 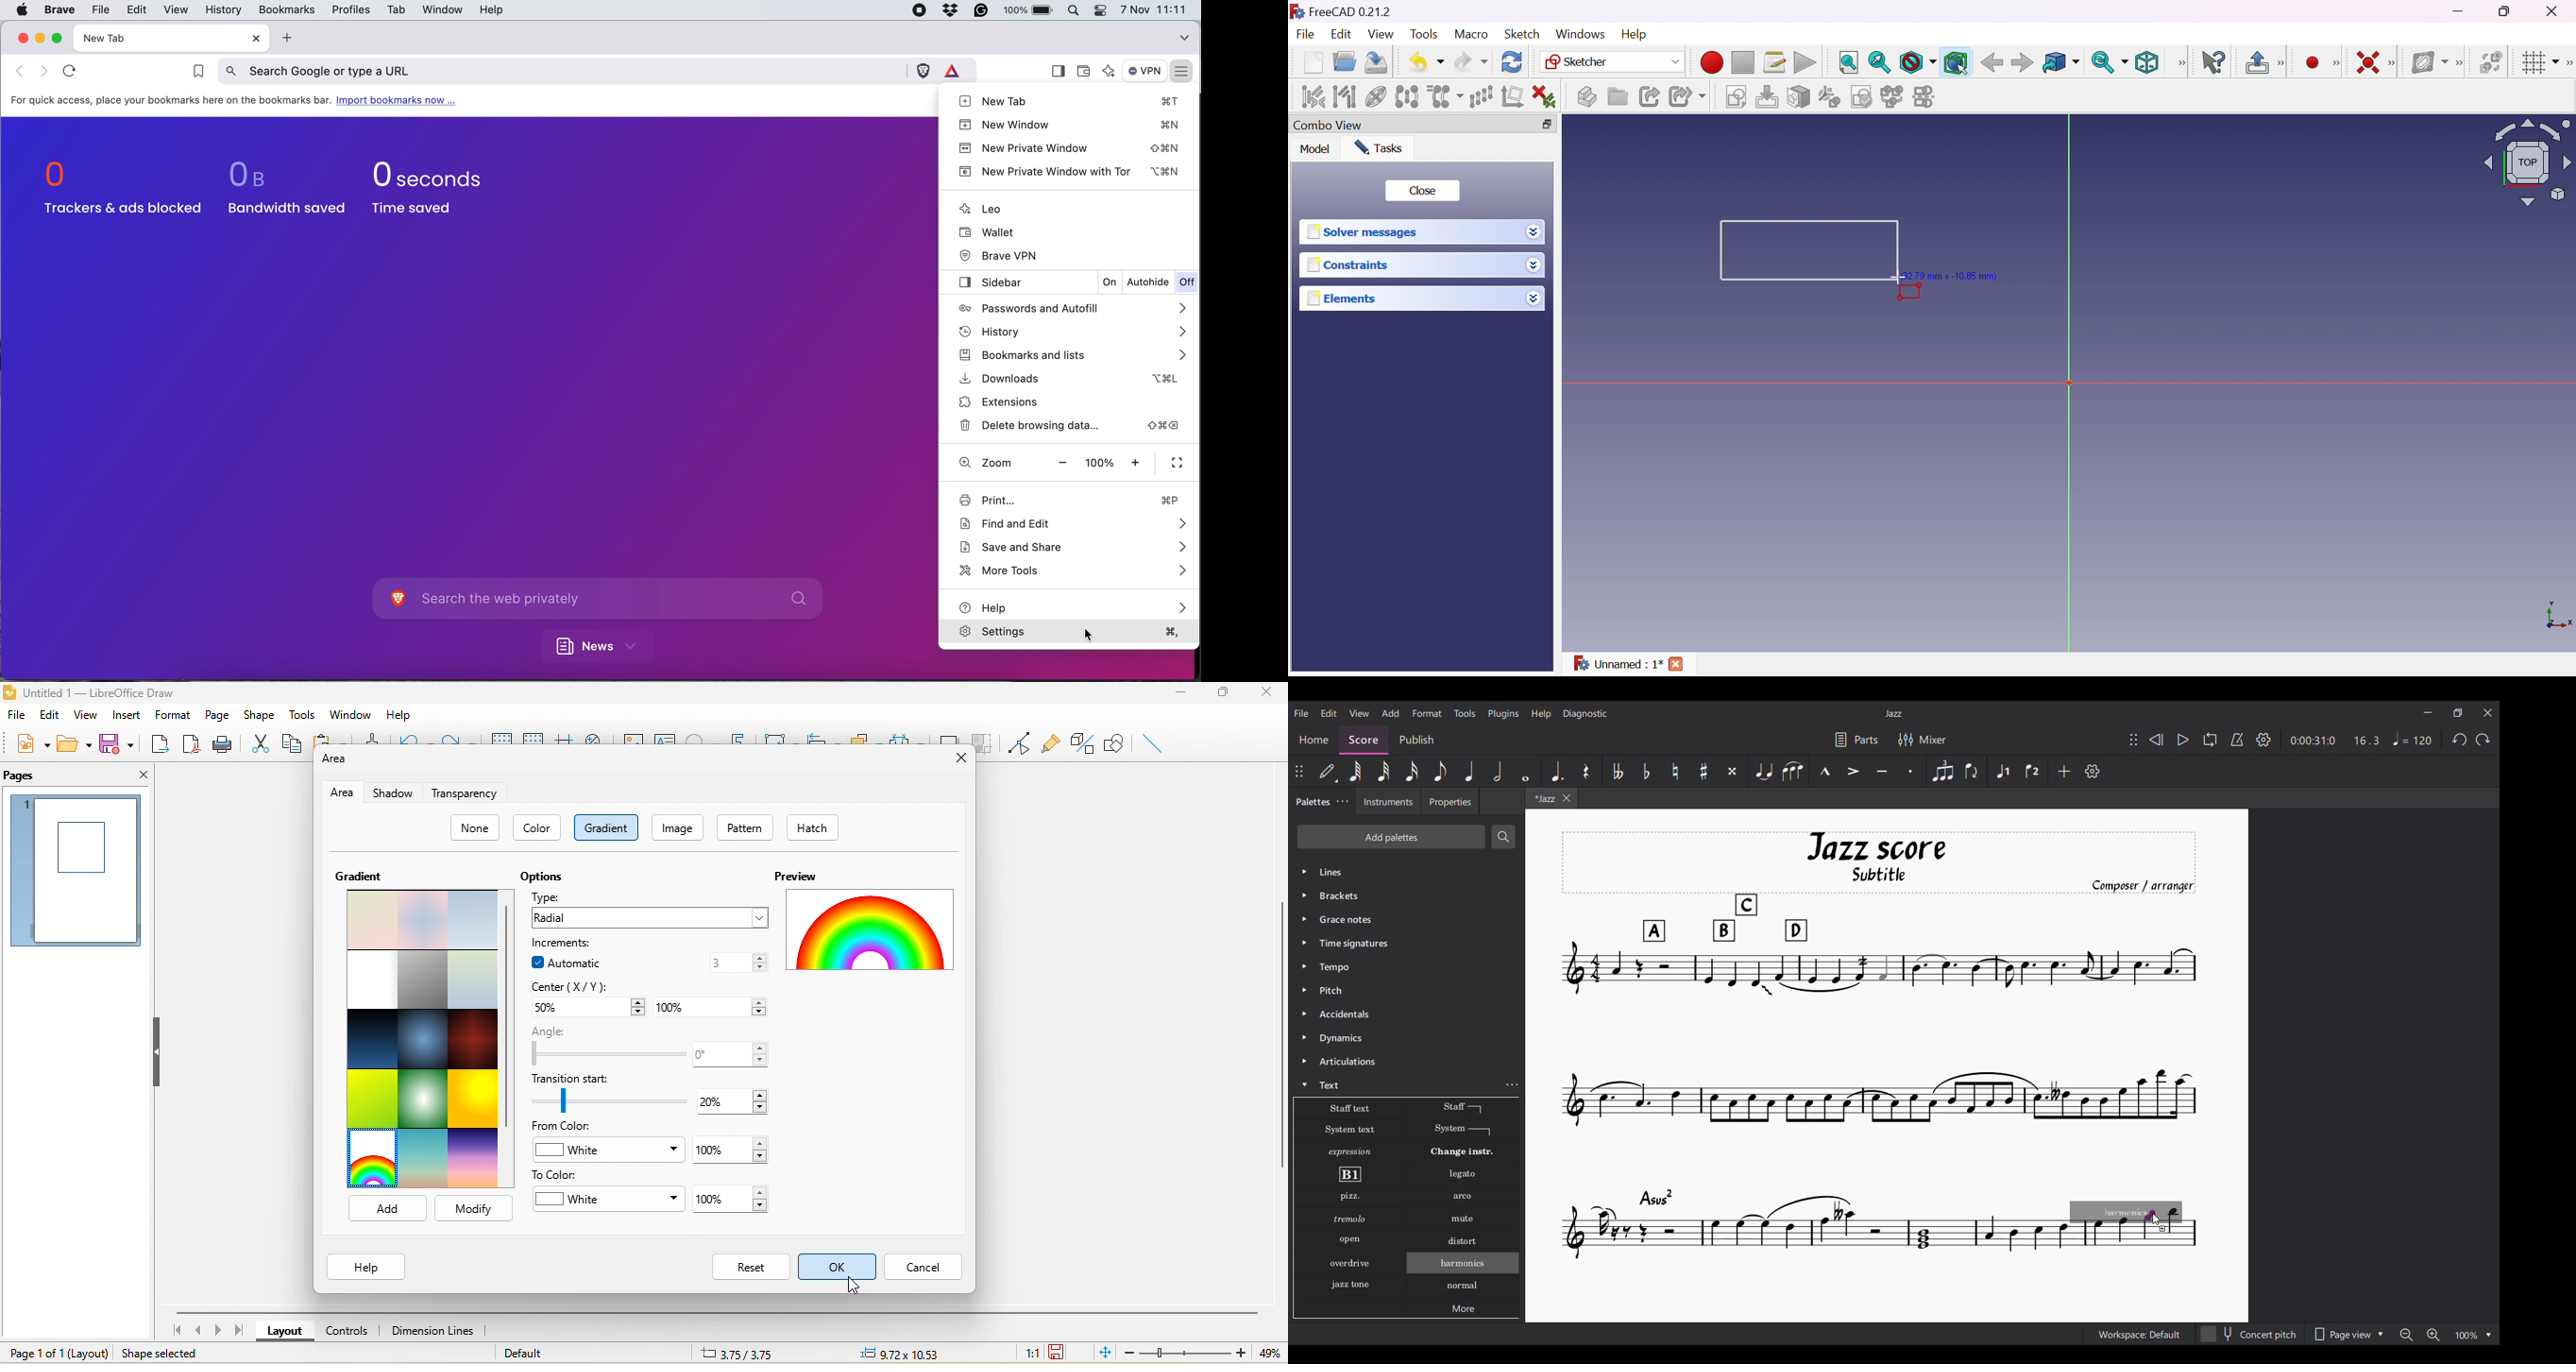 I want to click on Palette options, so click(x=1364, y=872).